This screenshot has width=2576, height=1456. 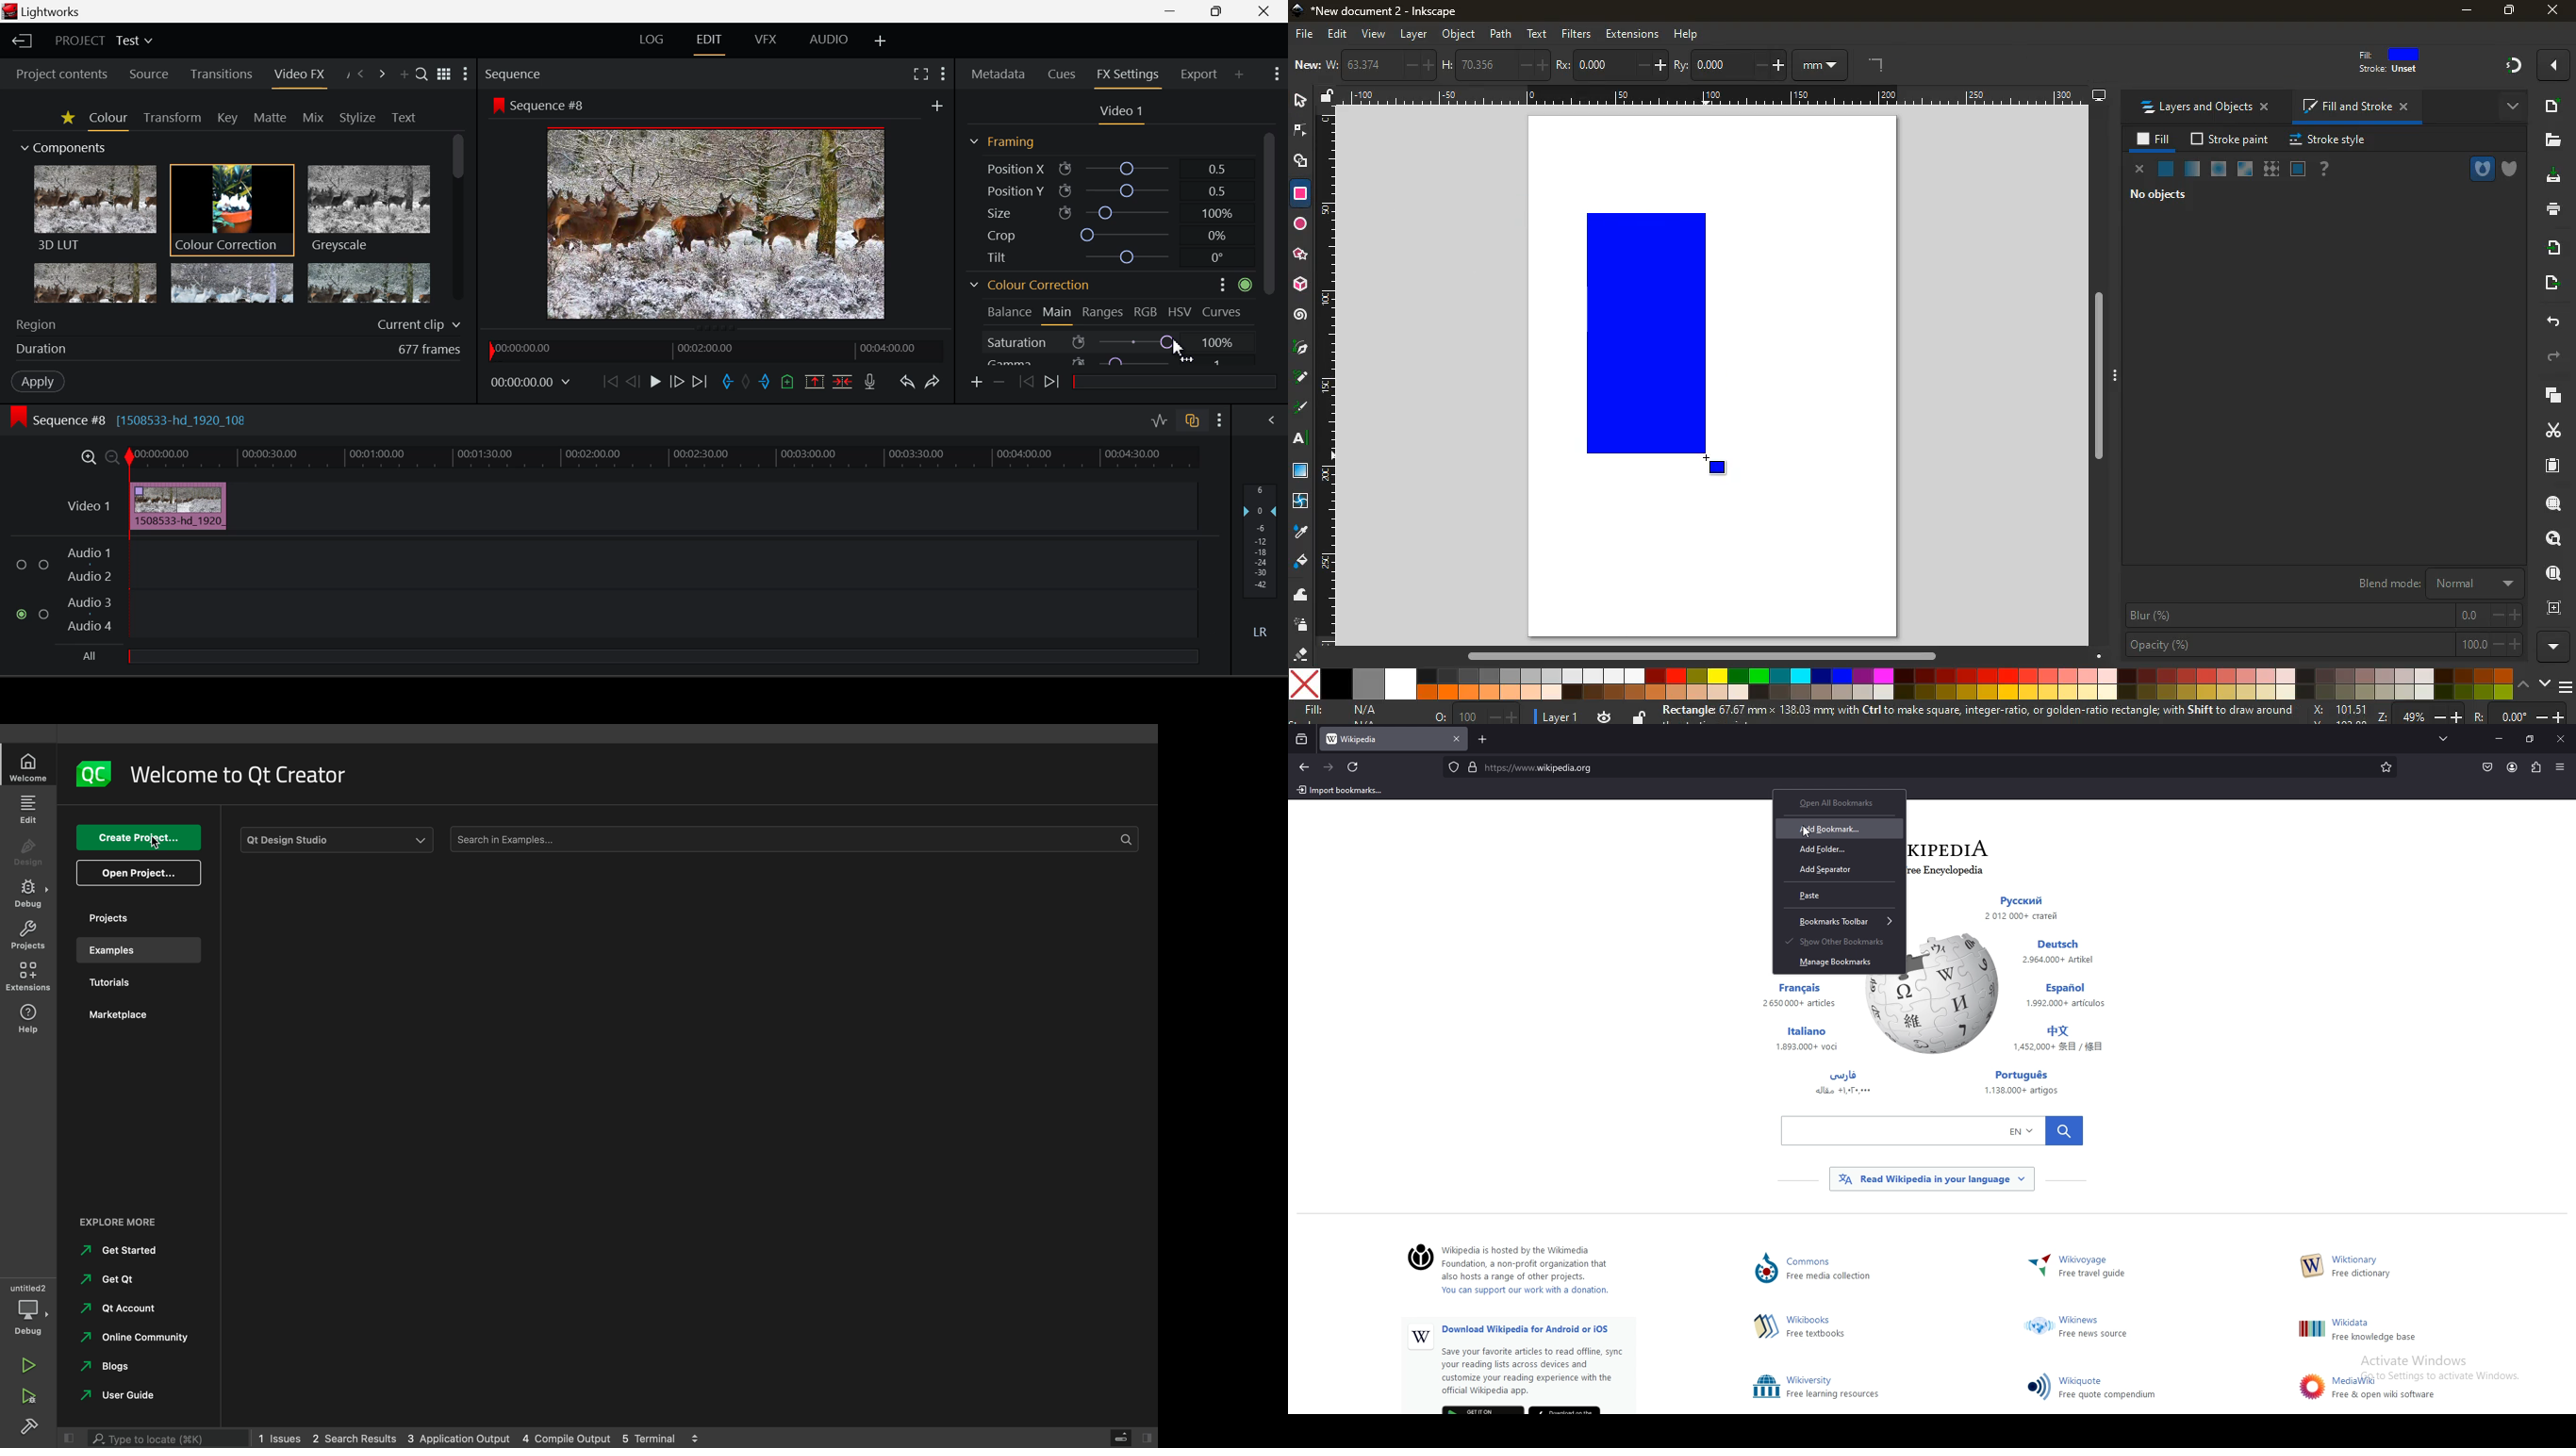 I want to click on Ranges, so click(x=1104, y=314).